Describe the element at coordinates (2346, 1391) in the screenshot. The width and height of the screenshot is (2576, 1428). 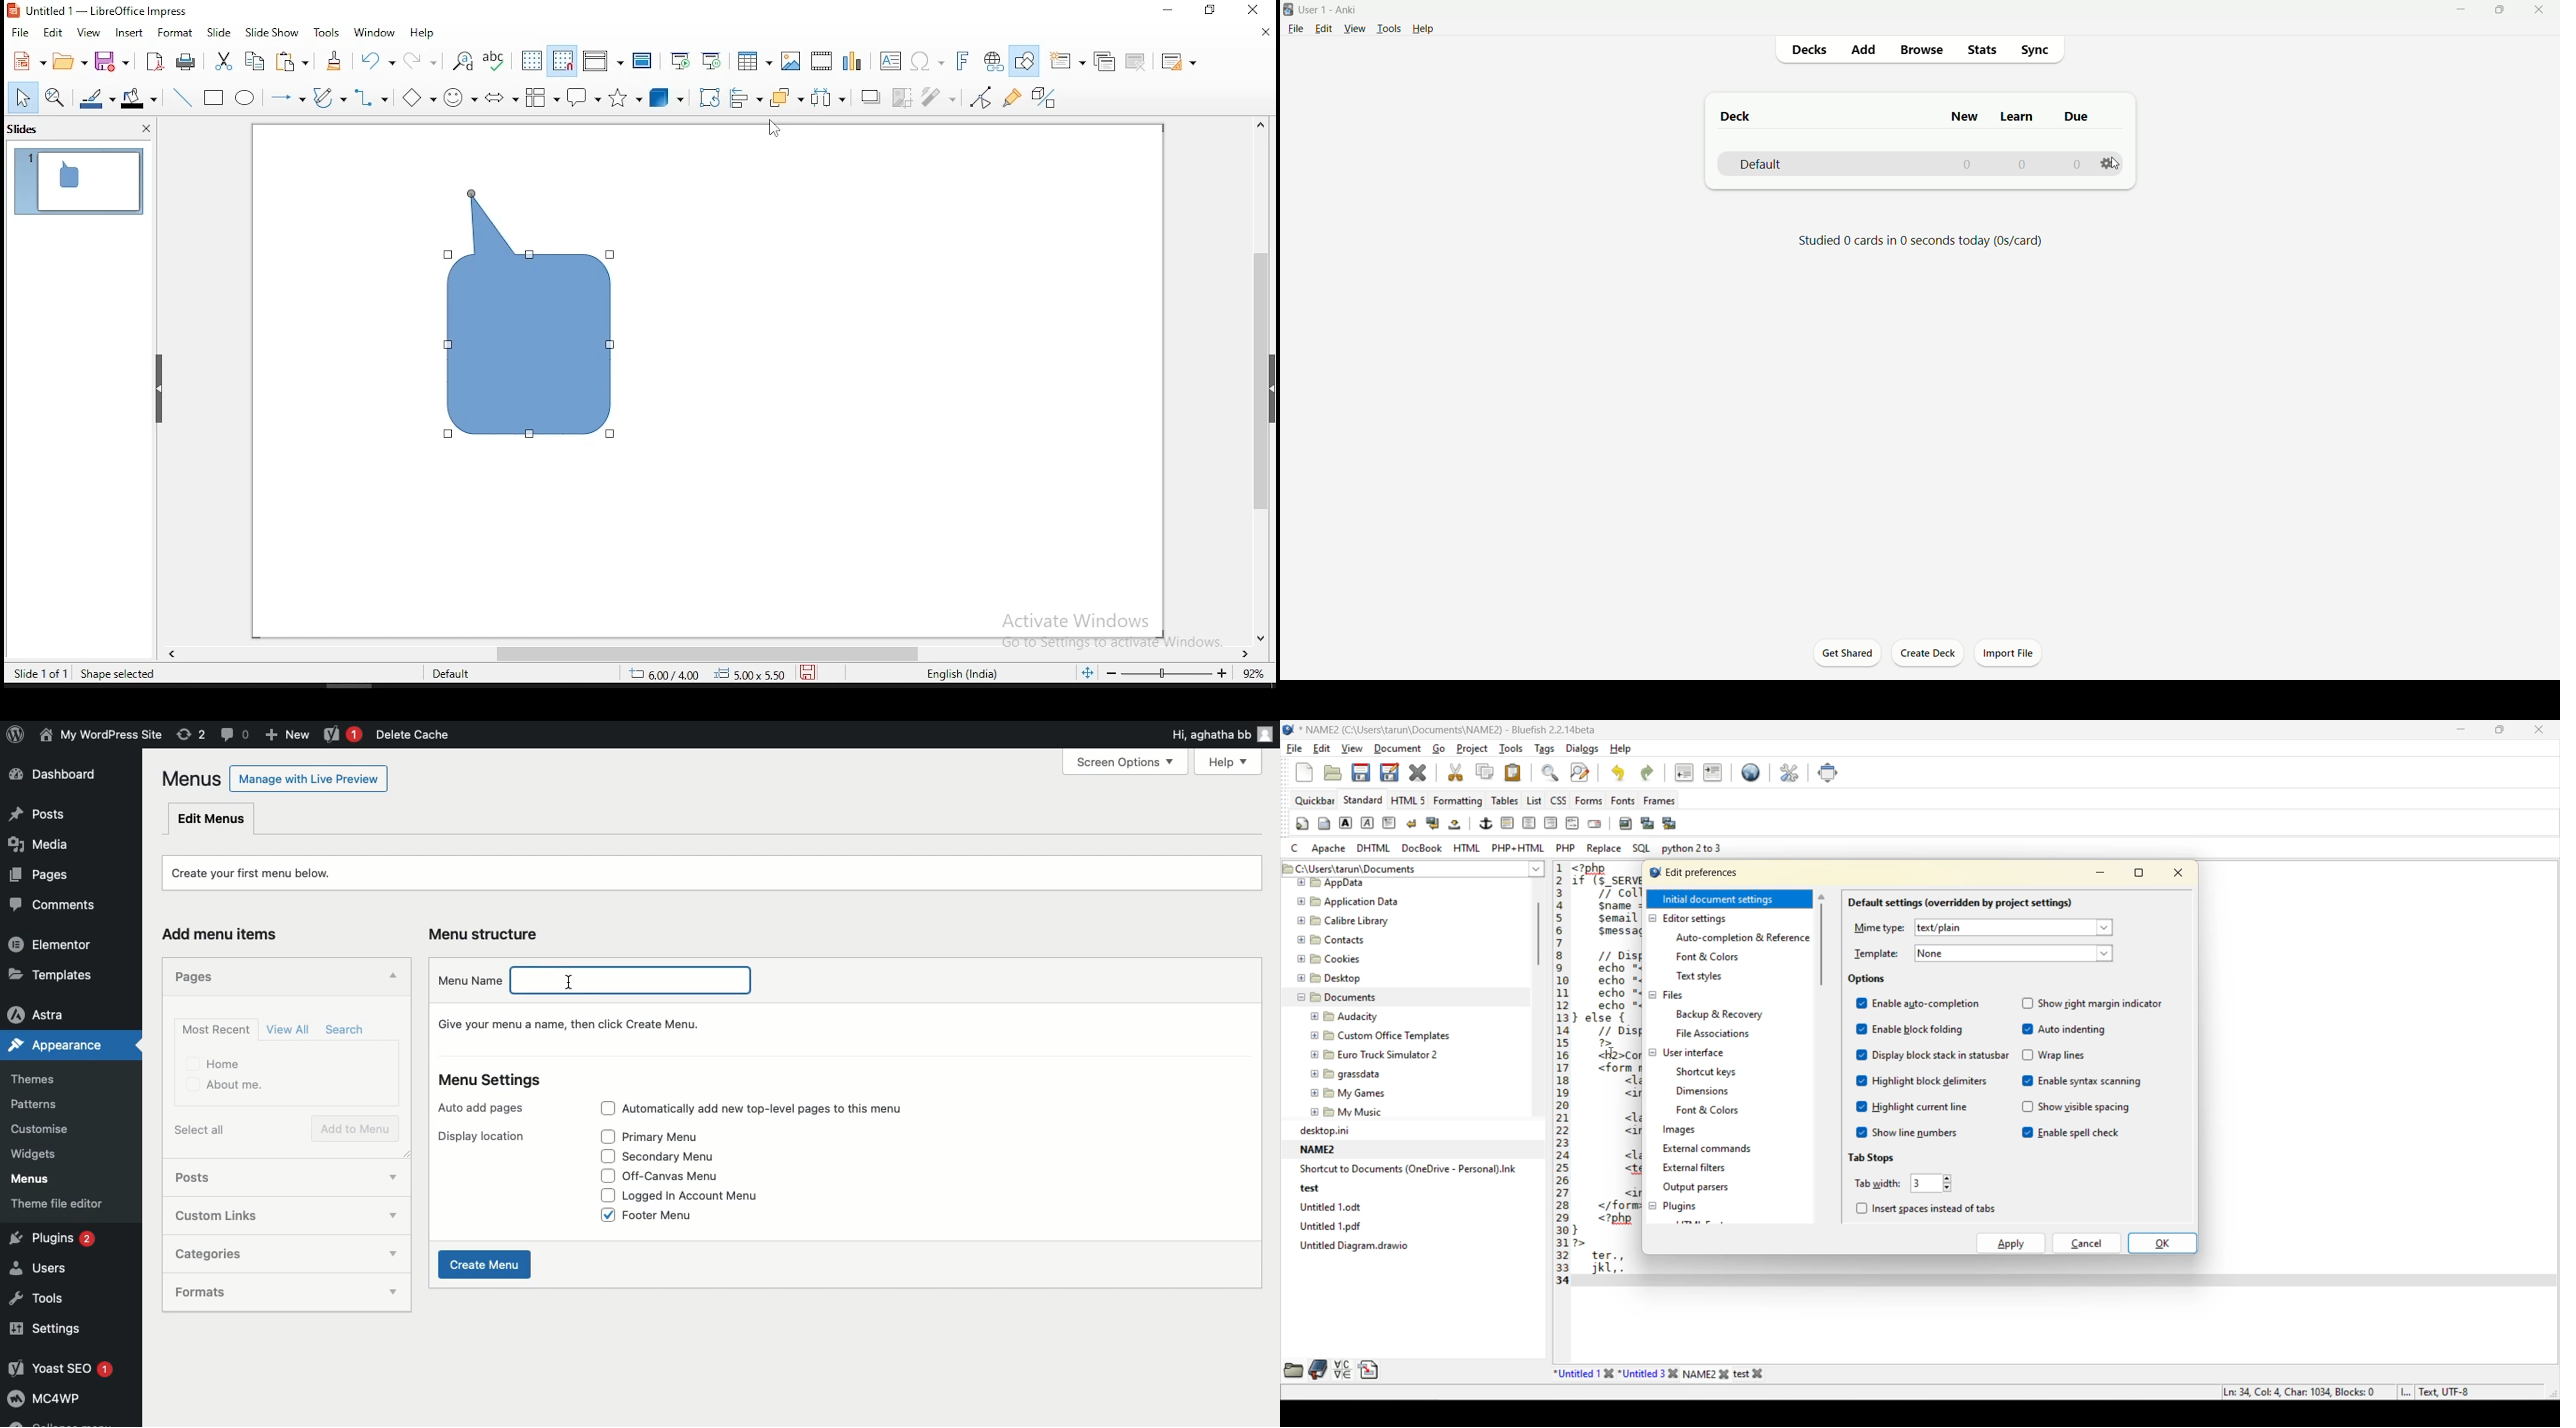
I see `metadata` at that location.